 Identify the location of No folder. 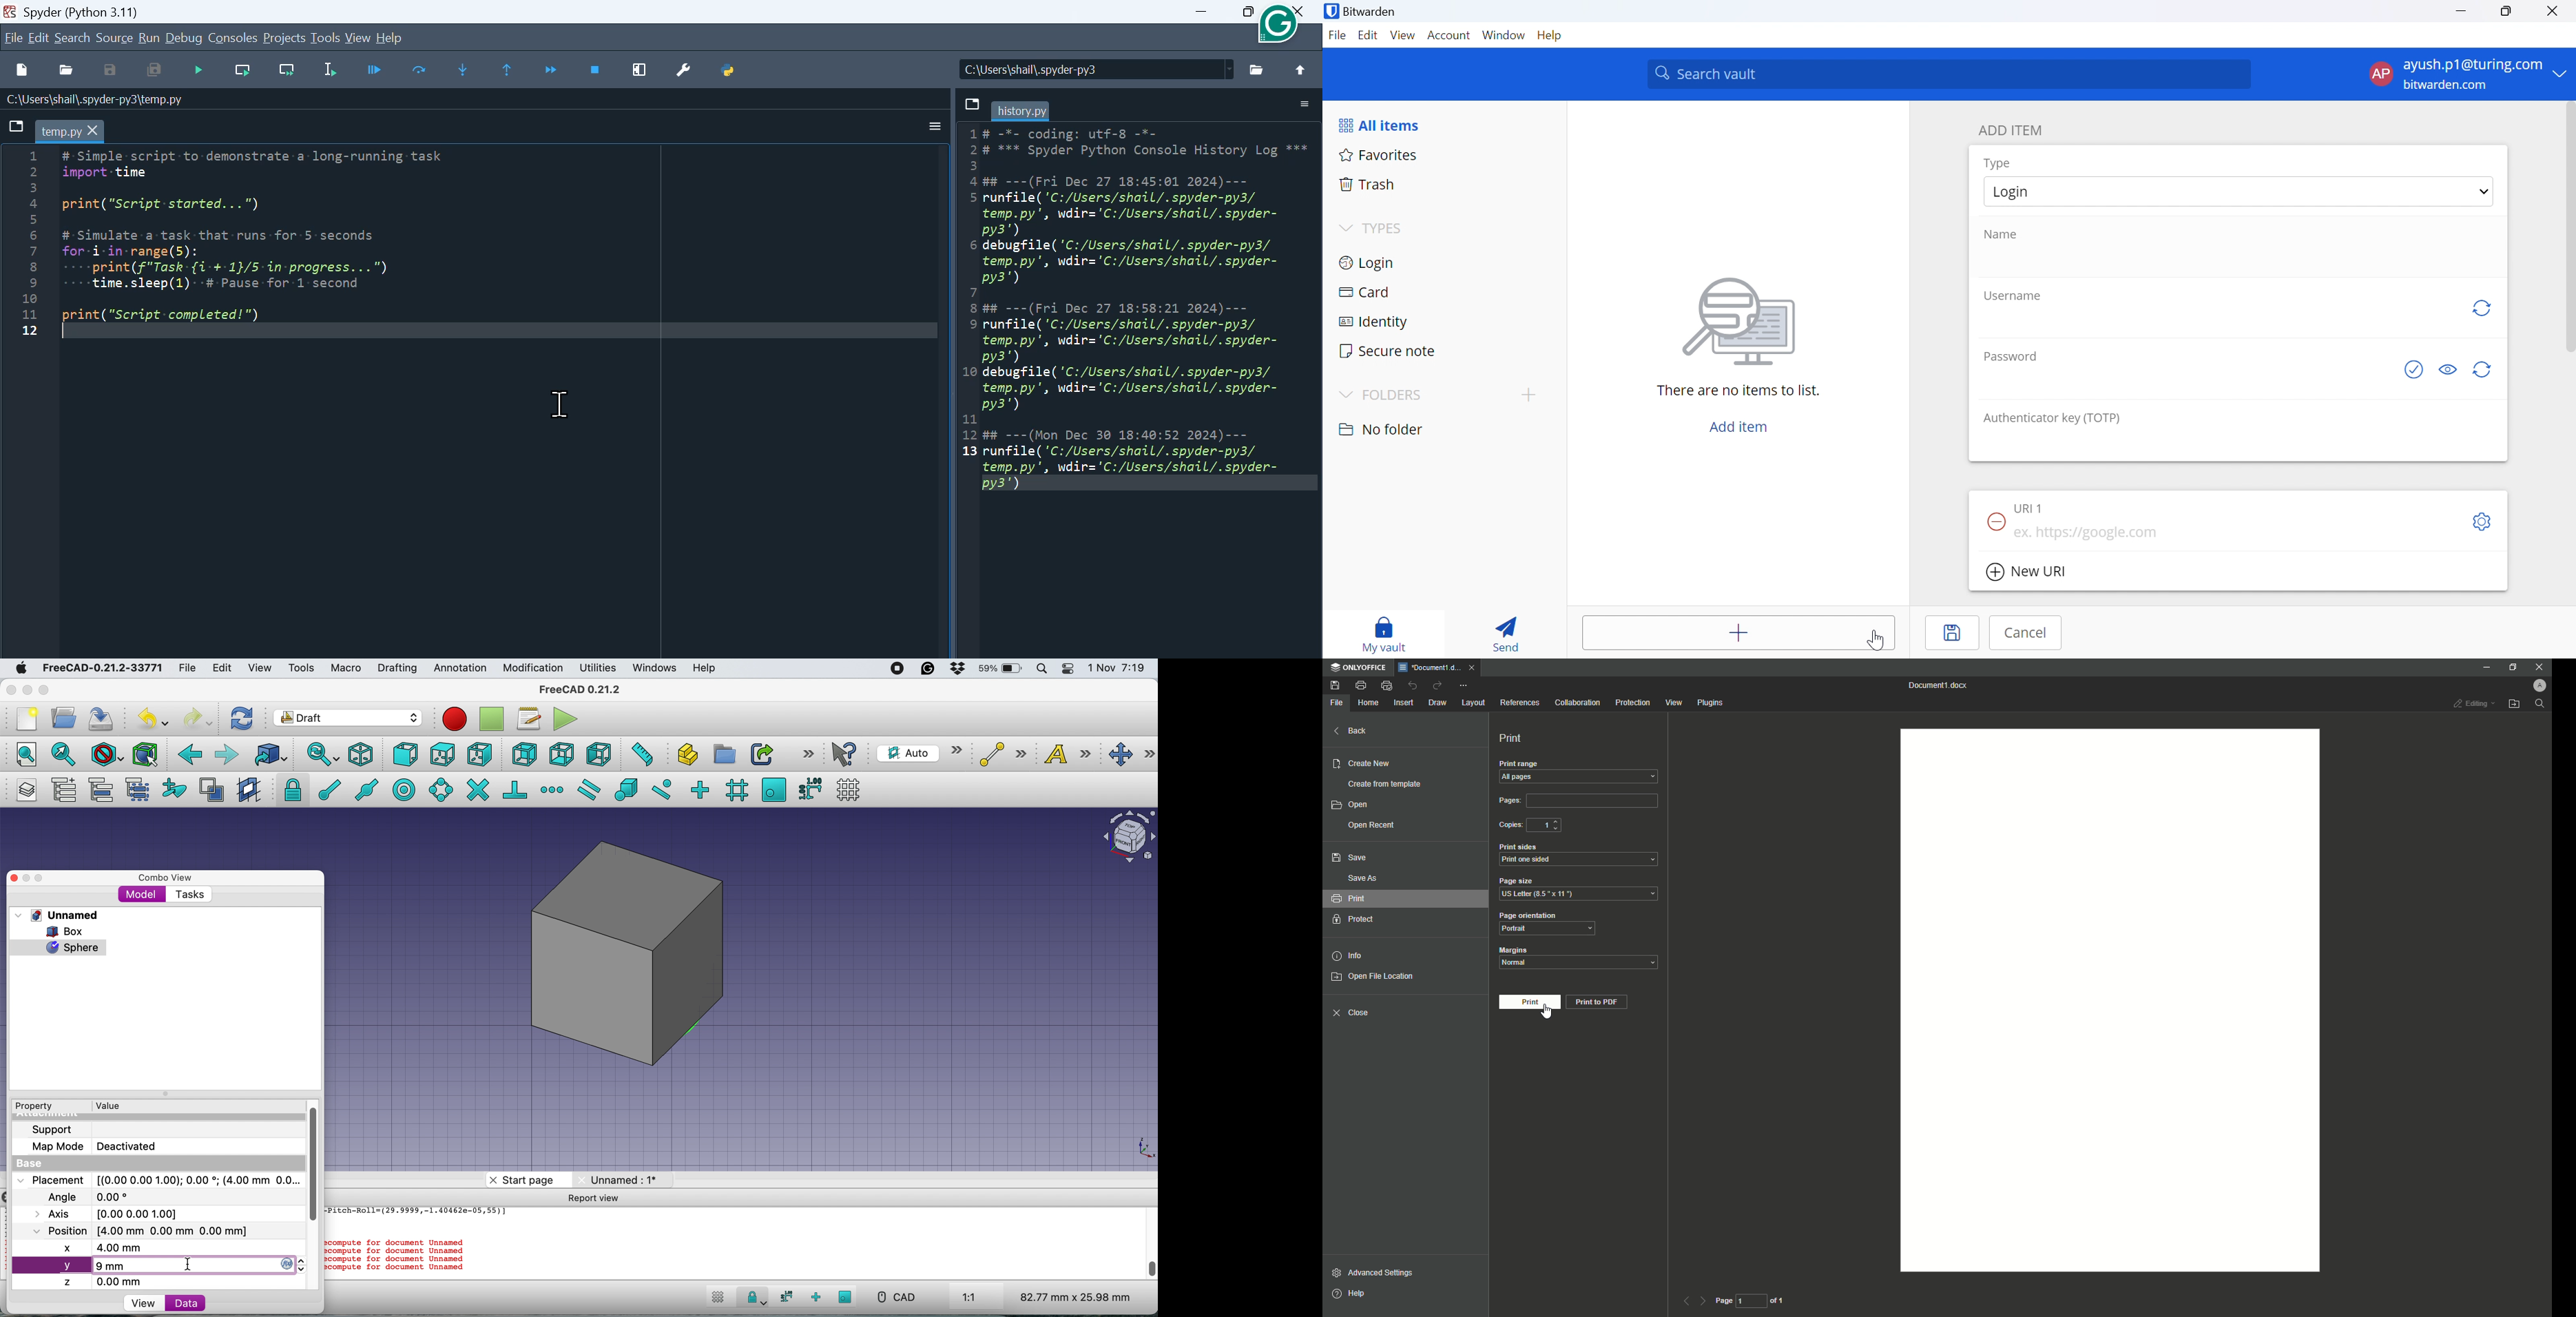
(1382, 429).